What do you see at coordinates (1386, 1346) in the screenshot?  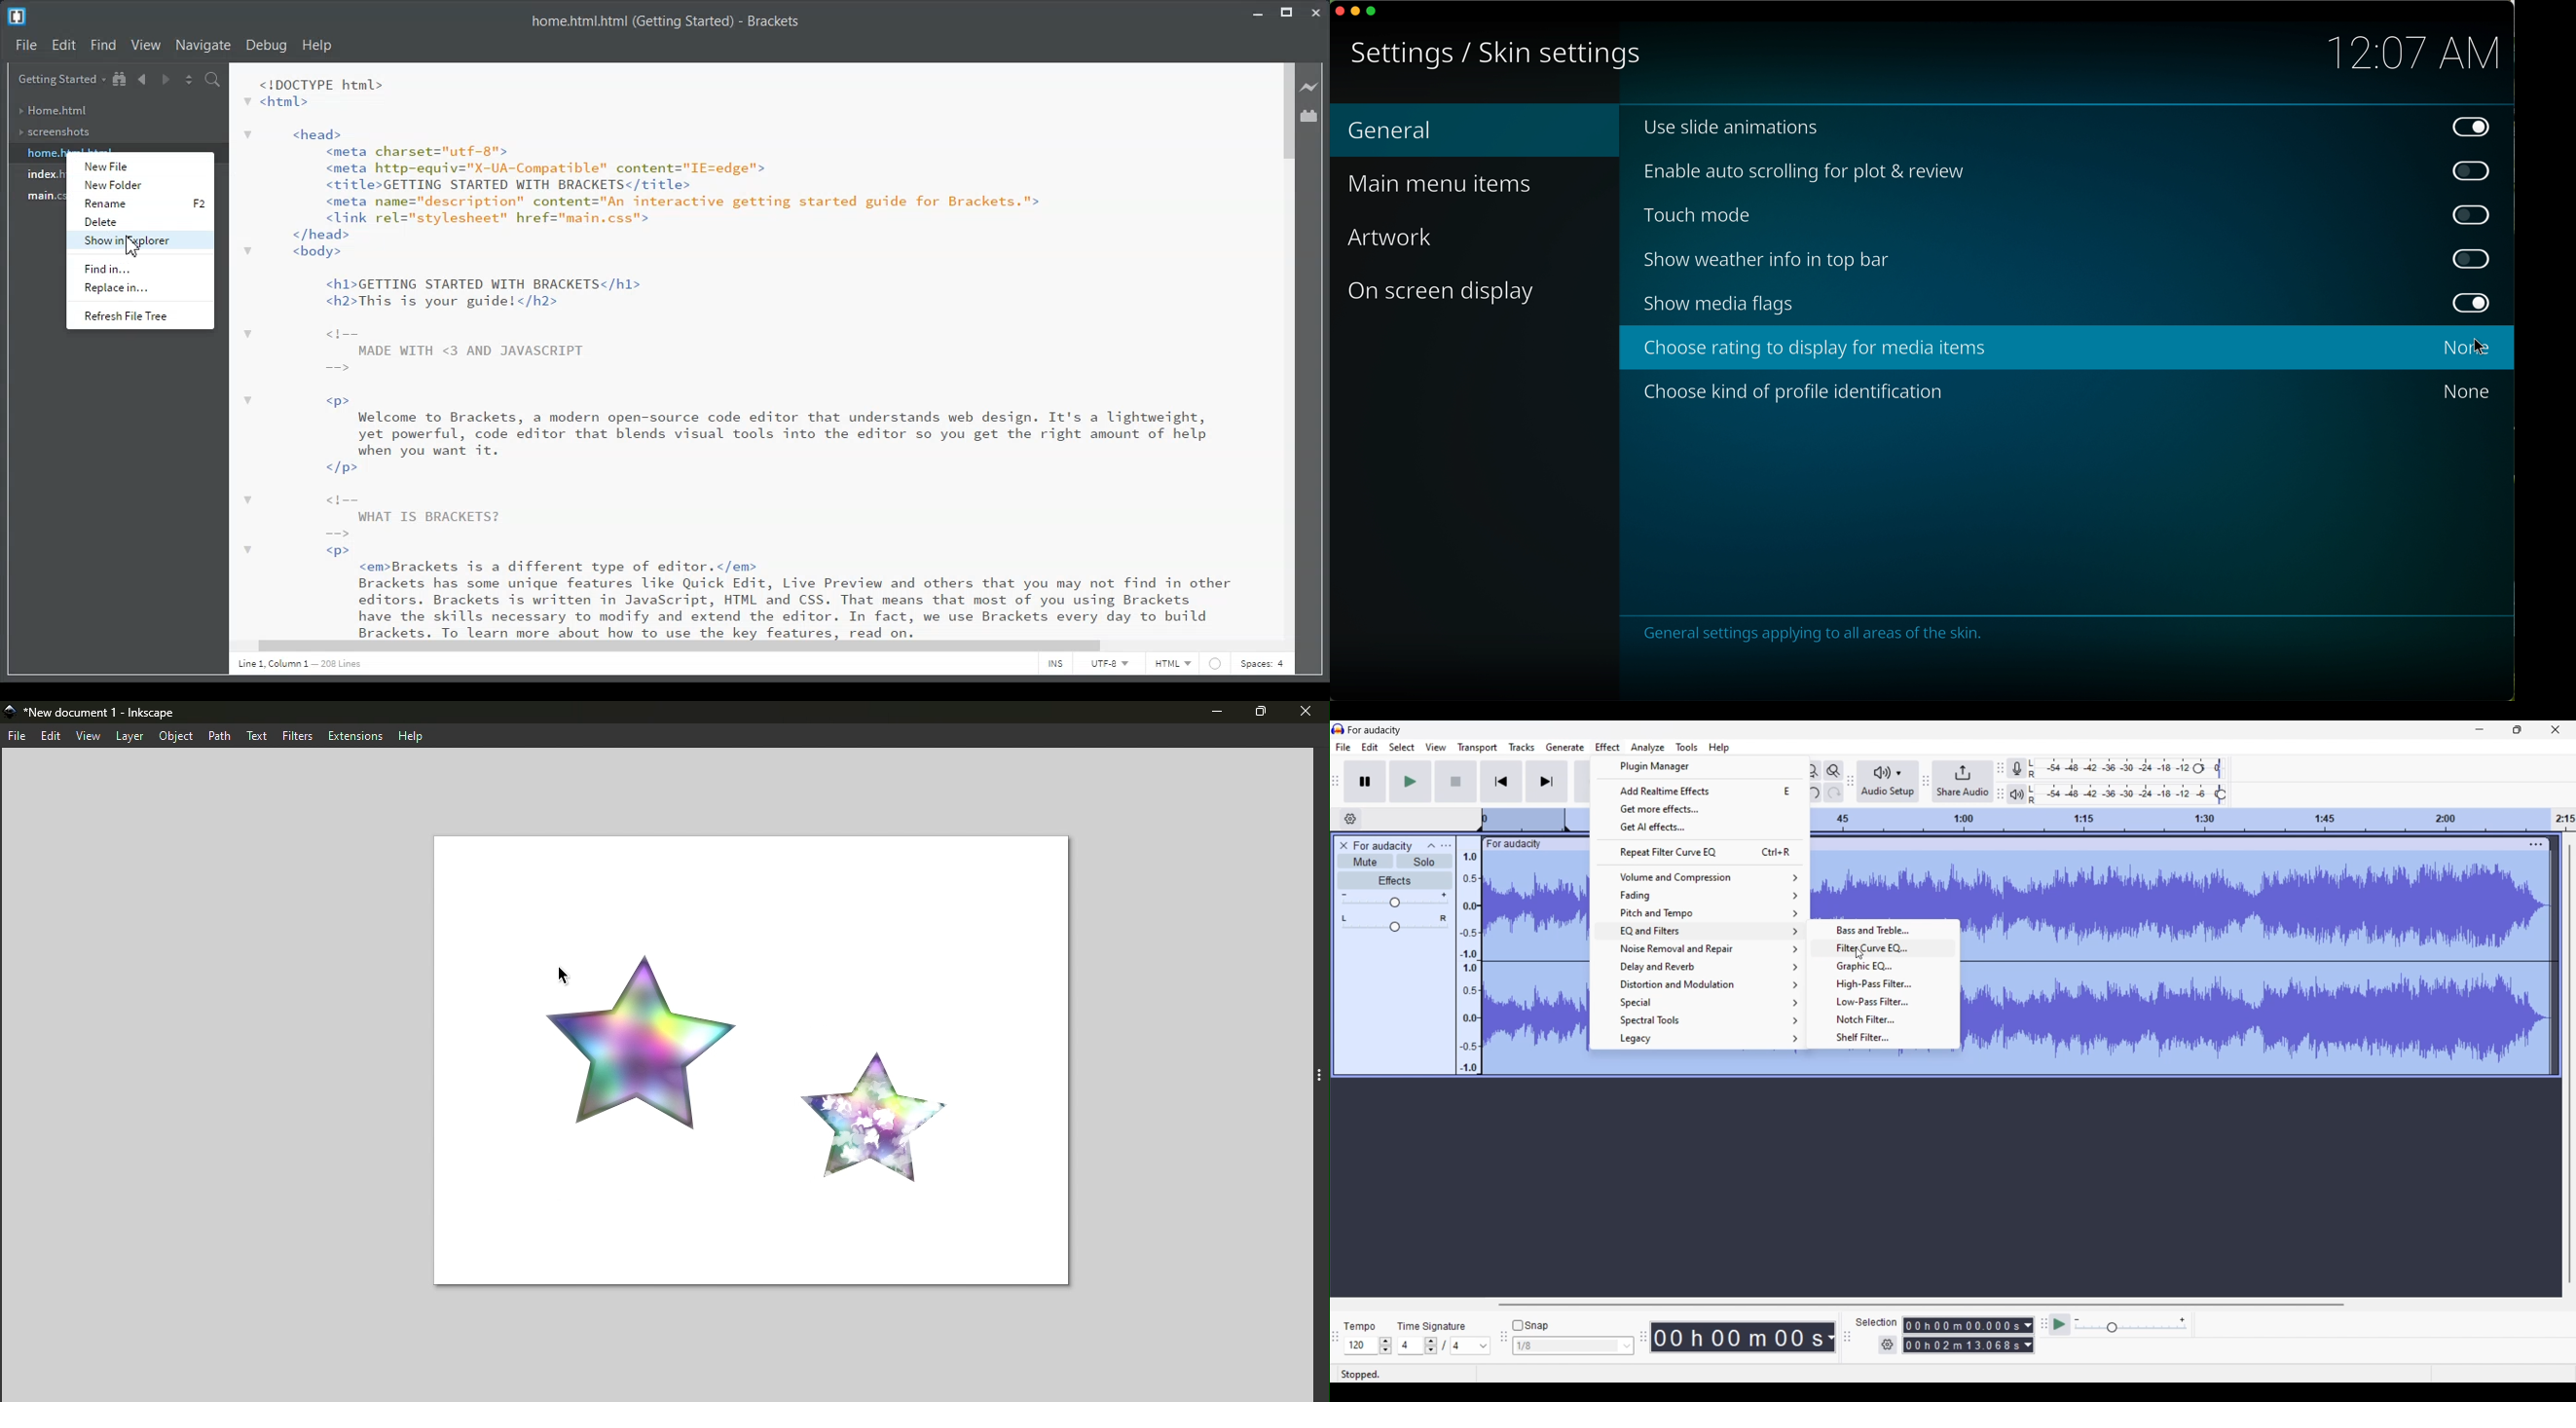 I see `Increase/Decrease tempo` at bounding box center [1386, 1346].